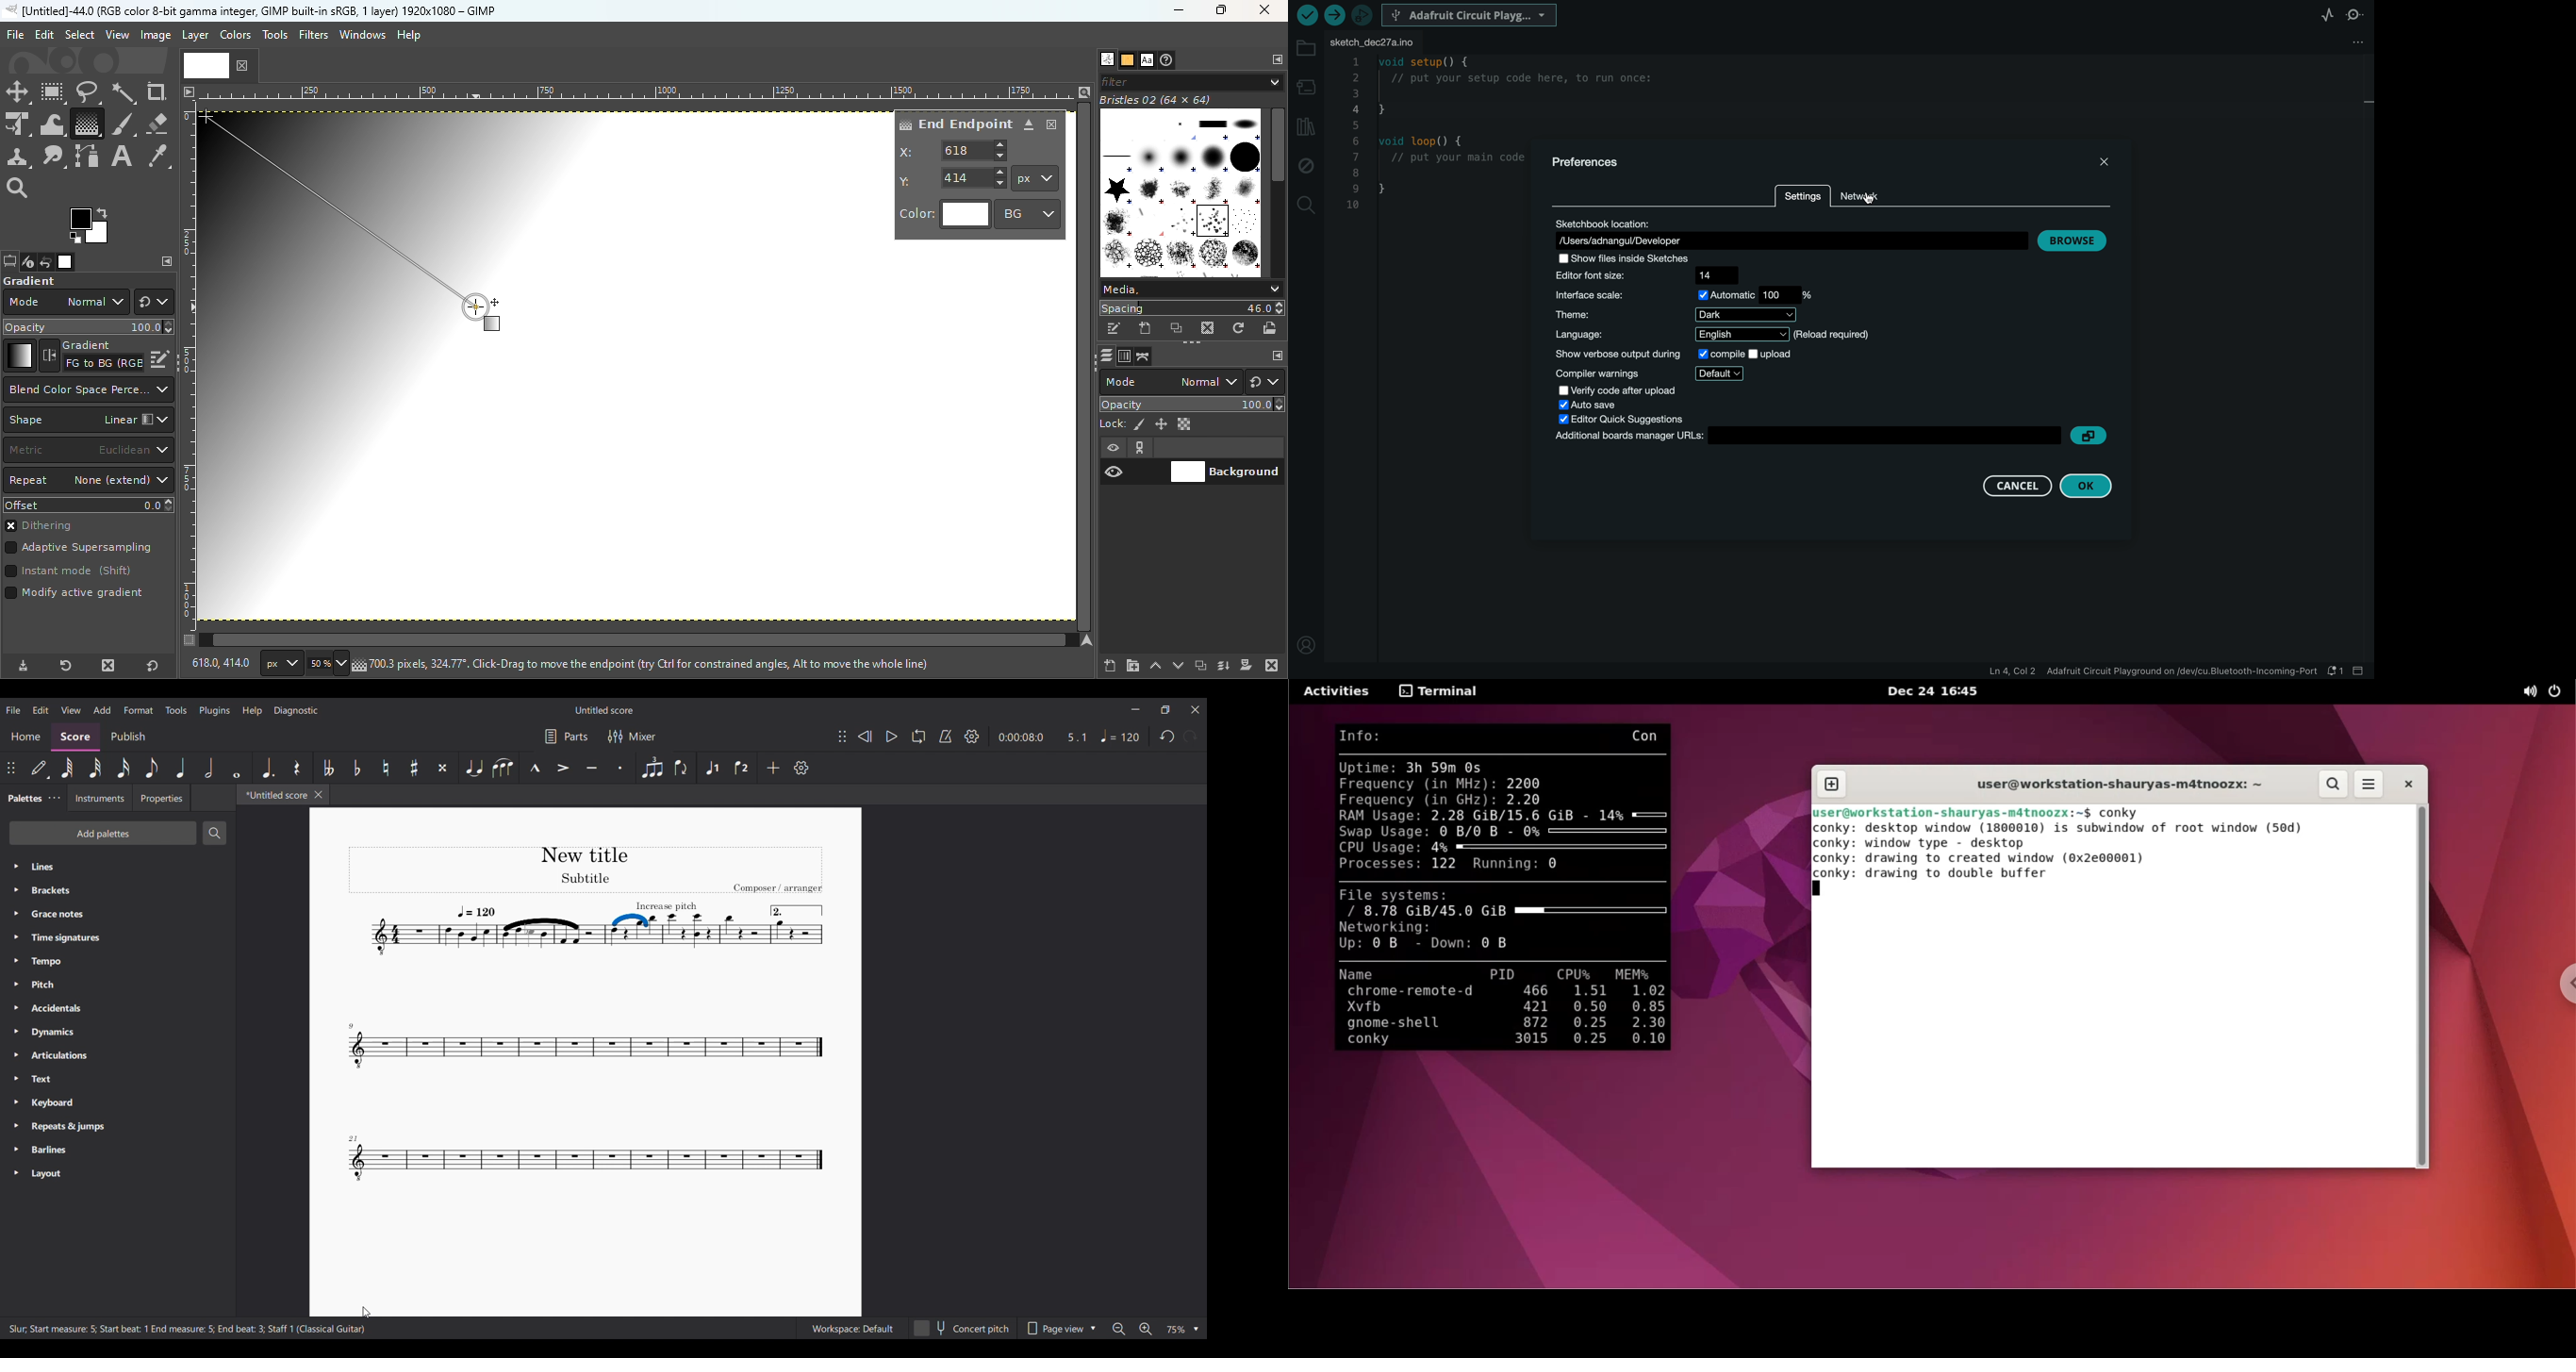 The width and height of the screenshot is (2576, 1372). What do you see at coordinates (26, 263) in the screenshot?
I see `Open the device status dialog` at bounding box center [26, 263].